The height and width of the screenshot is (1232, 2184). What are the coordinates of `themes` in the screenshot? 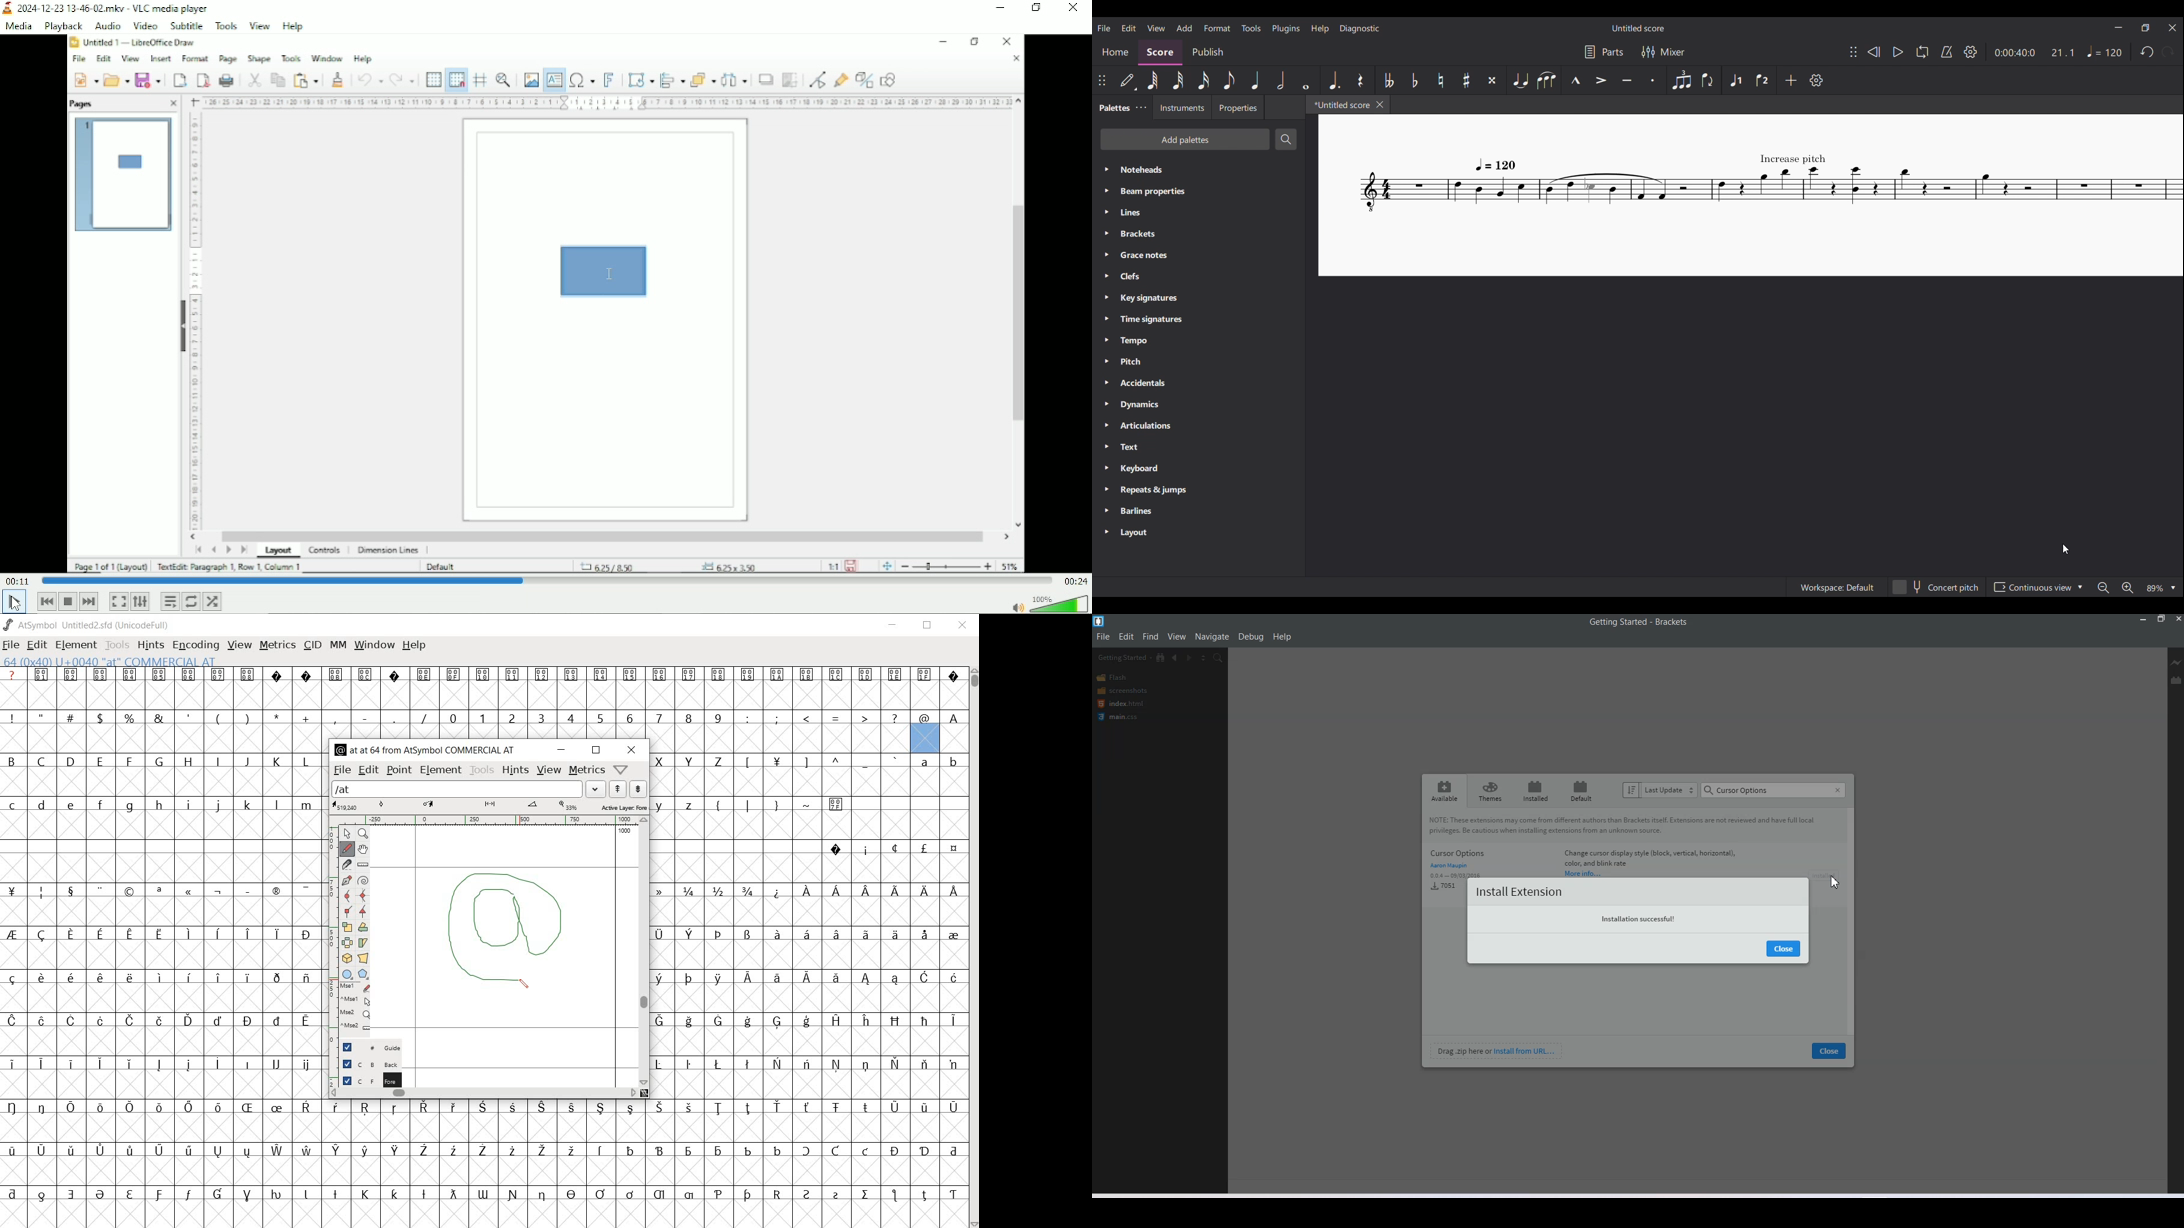 It's located at (1491, 790).